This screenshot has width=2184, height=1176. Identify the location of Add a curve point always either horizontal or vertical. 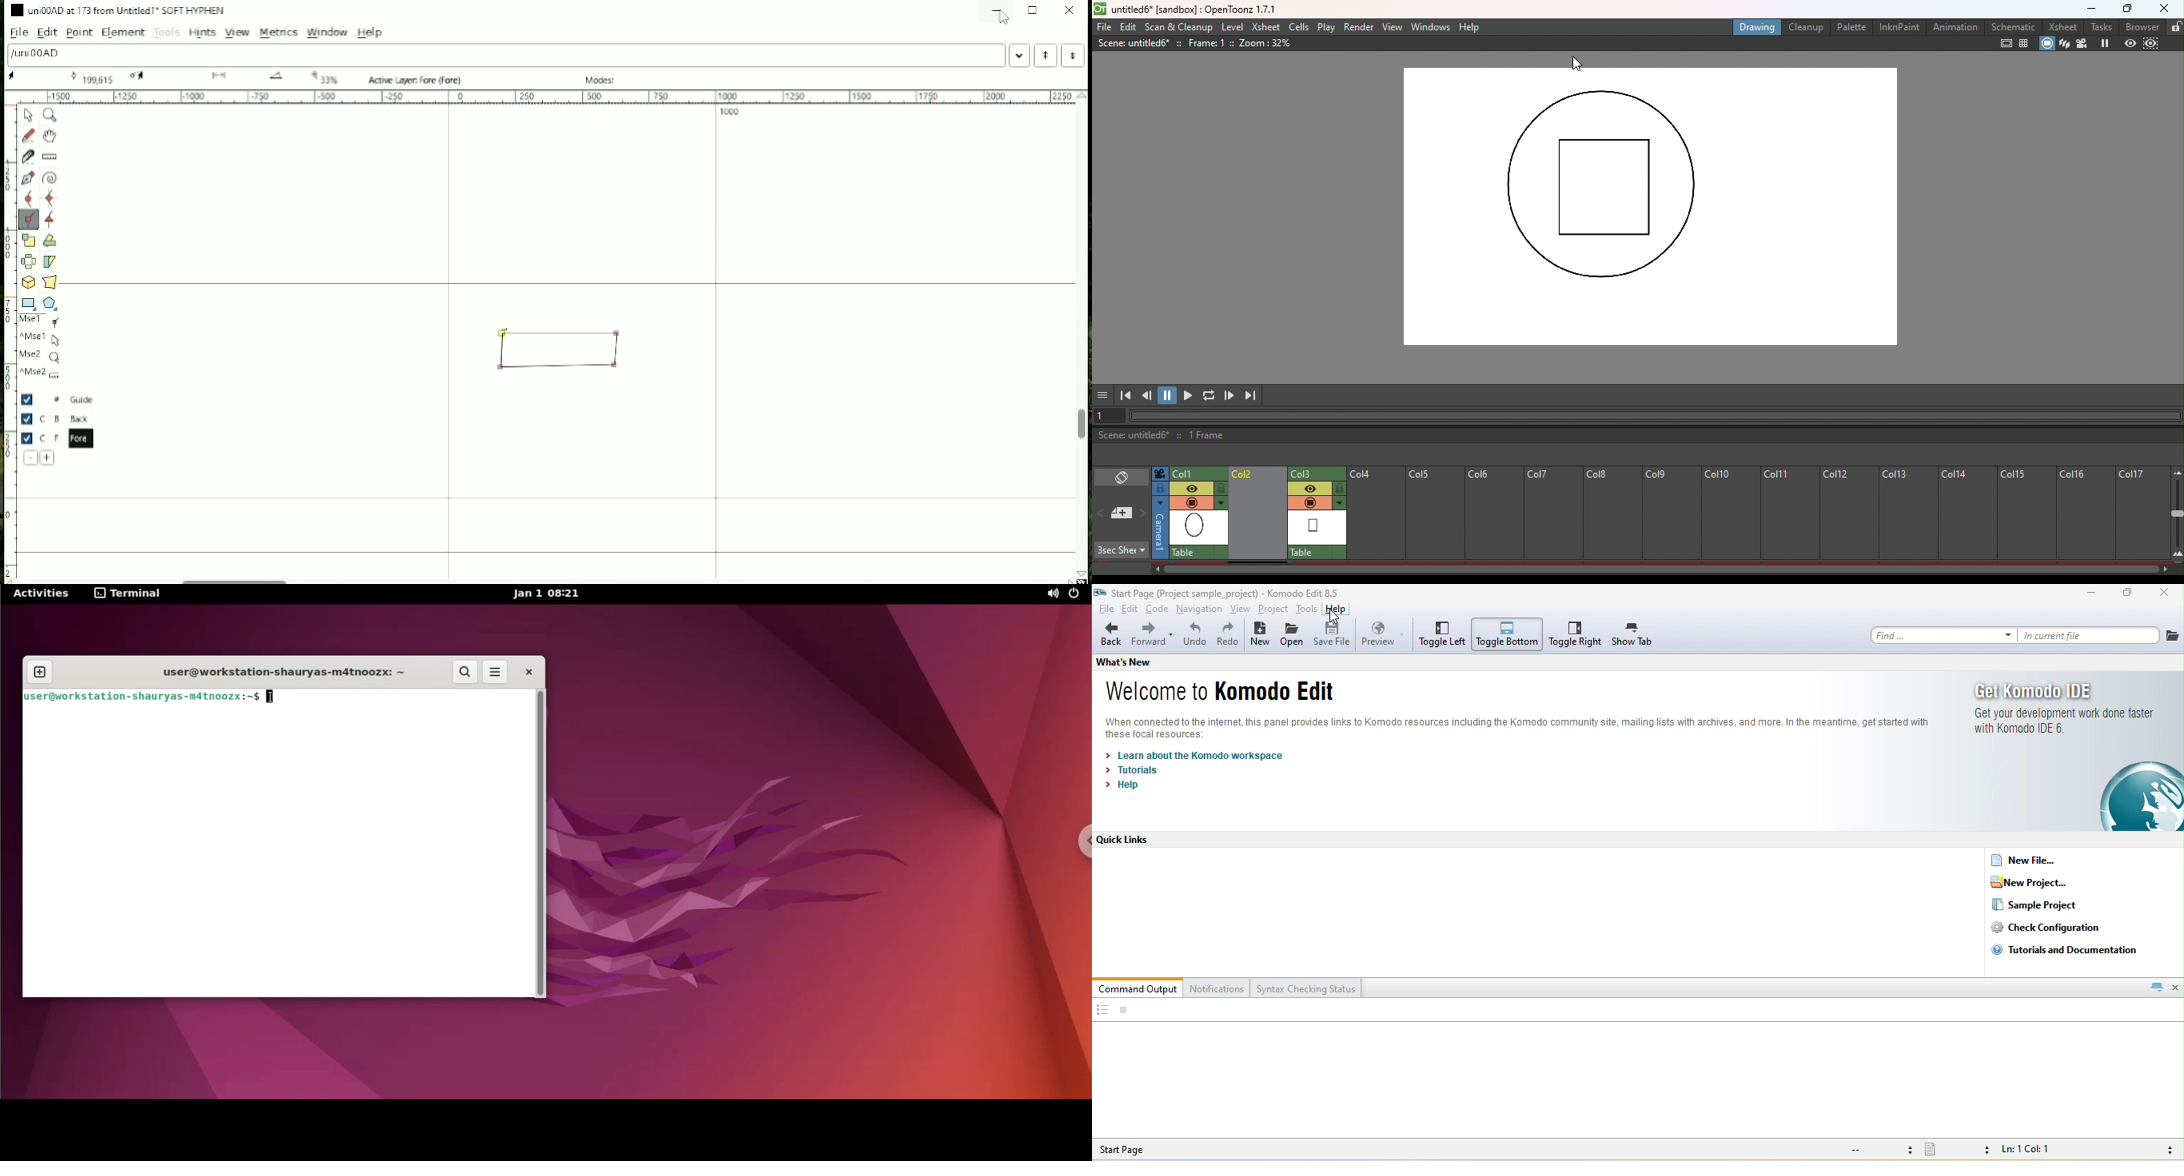
(51, 198).